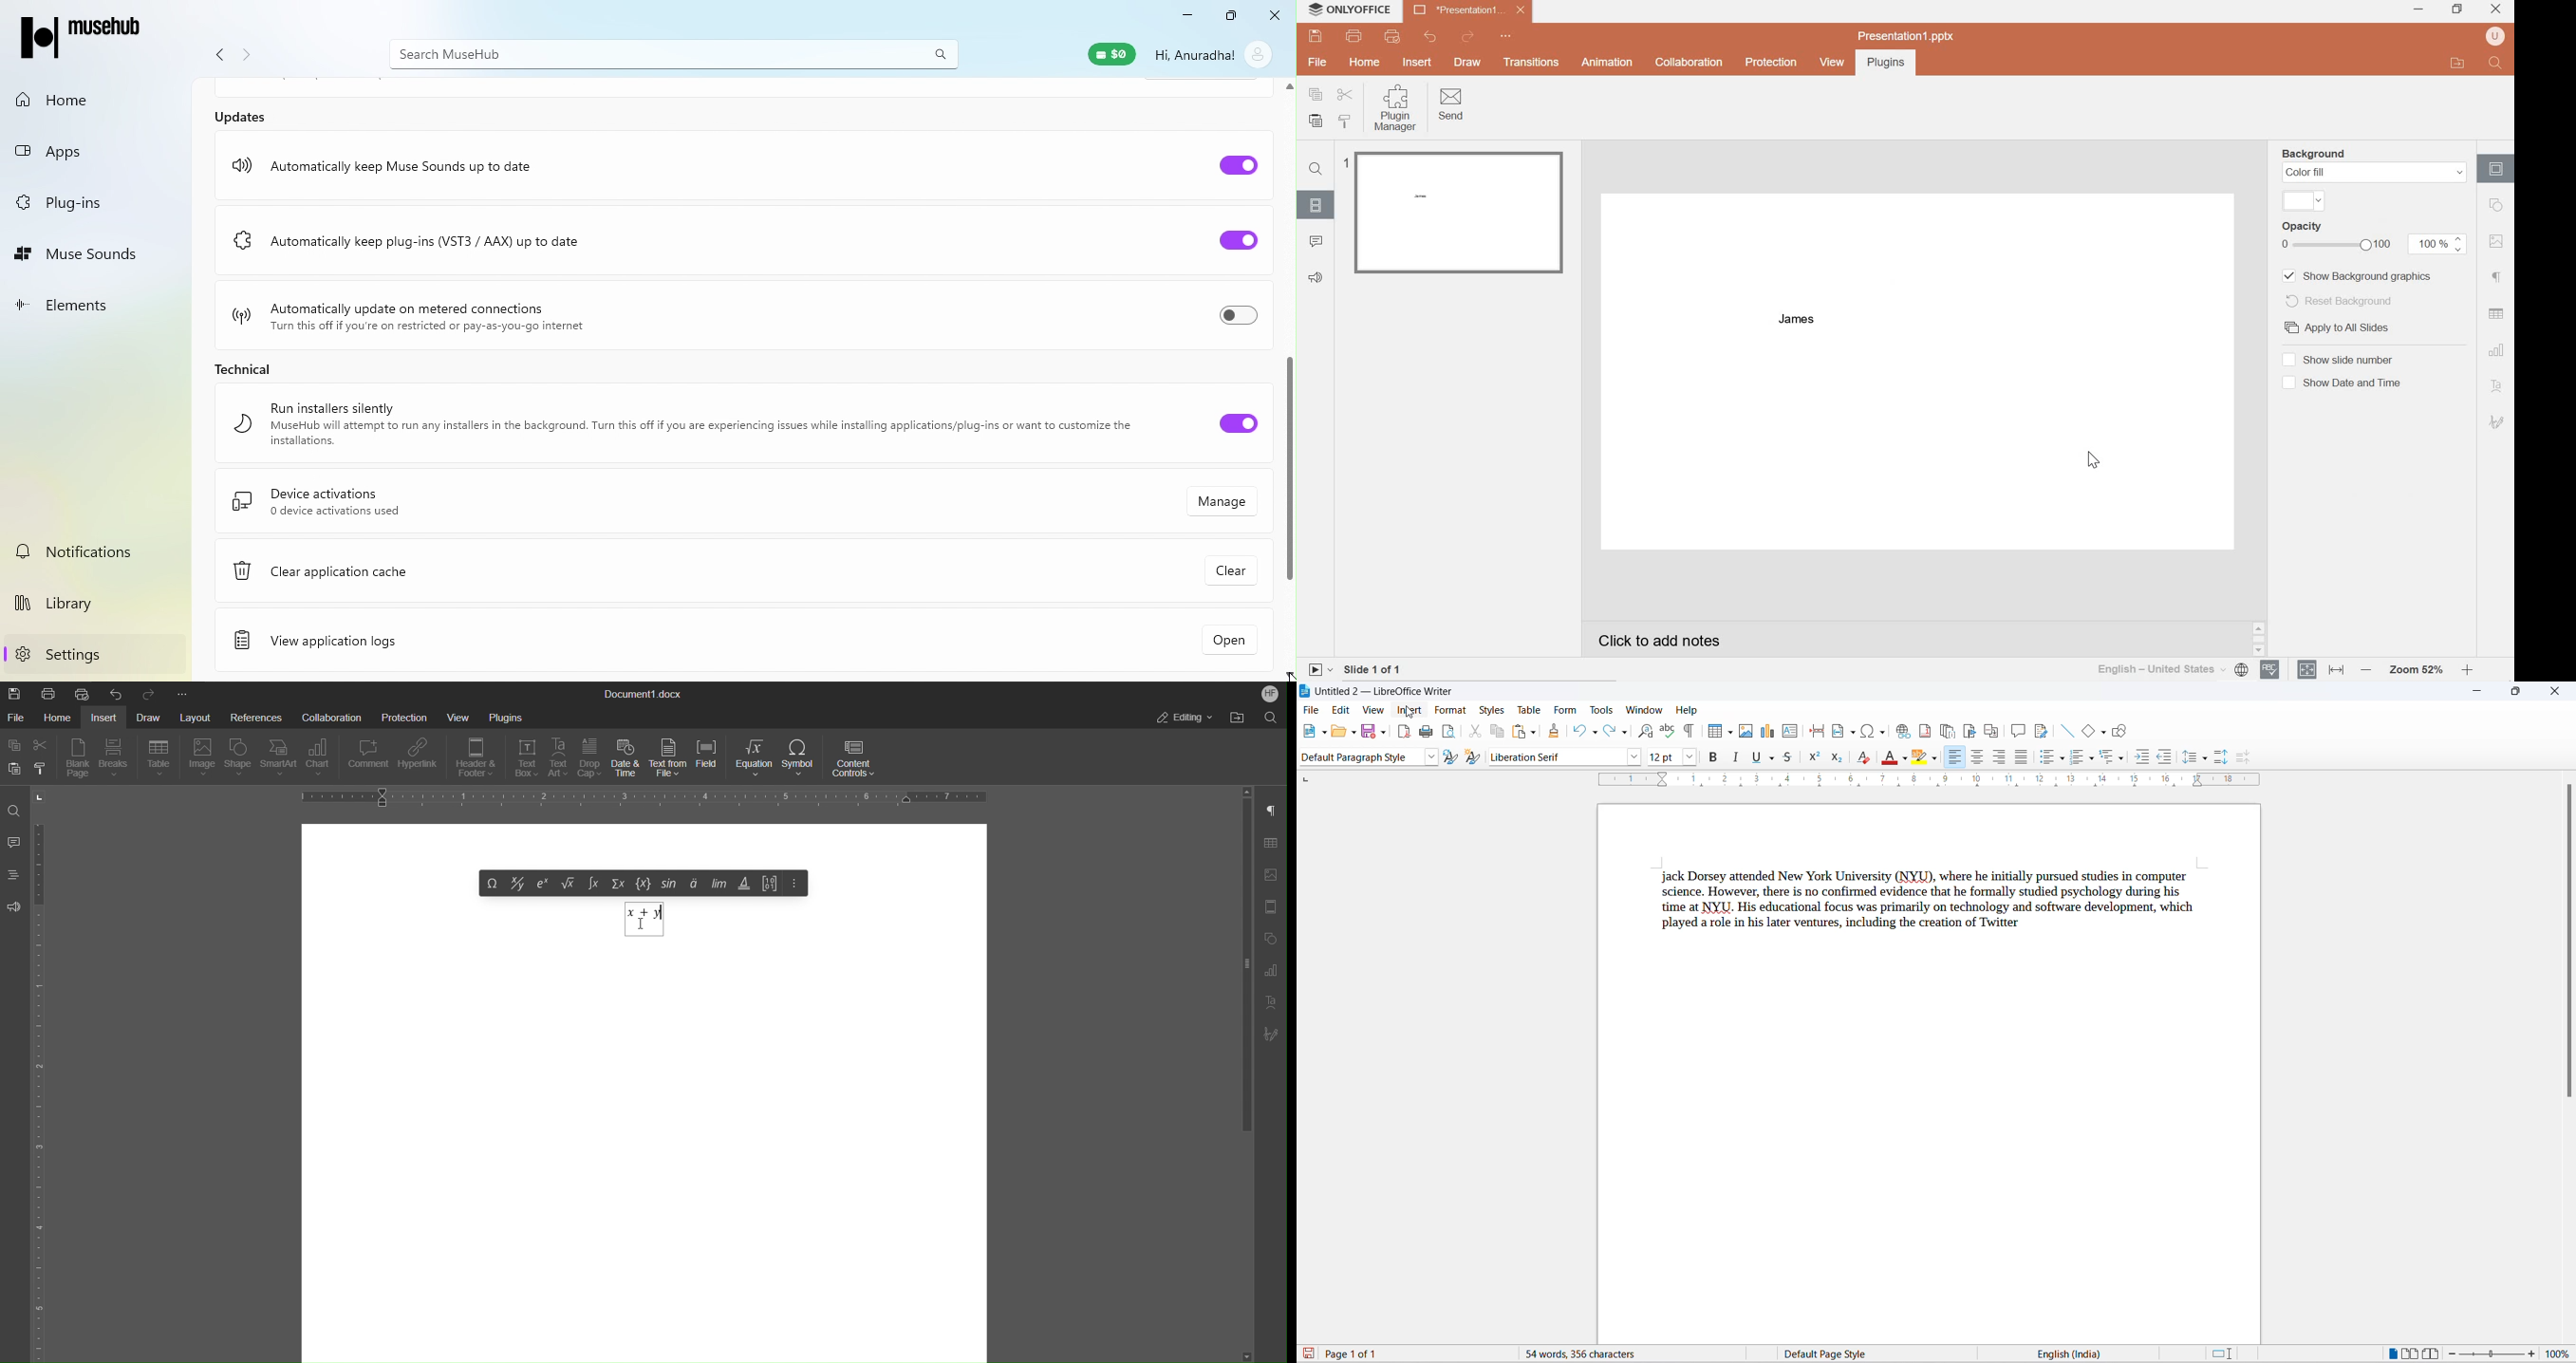 This screenshot has width=2576, height=1372. I want to click on Feedback & support, so click(1316, 277).